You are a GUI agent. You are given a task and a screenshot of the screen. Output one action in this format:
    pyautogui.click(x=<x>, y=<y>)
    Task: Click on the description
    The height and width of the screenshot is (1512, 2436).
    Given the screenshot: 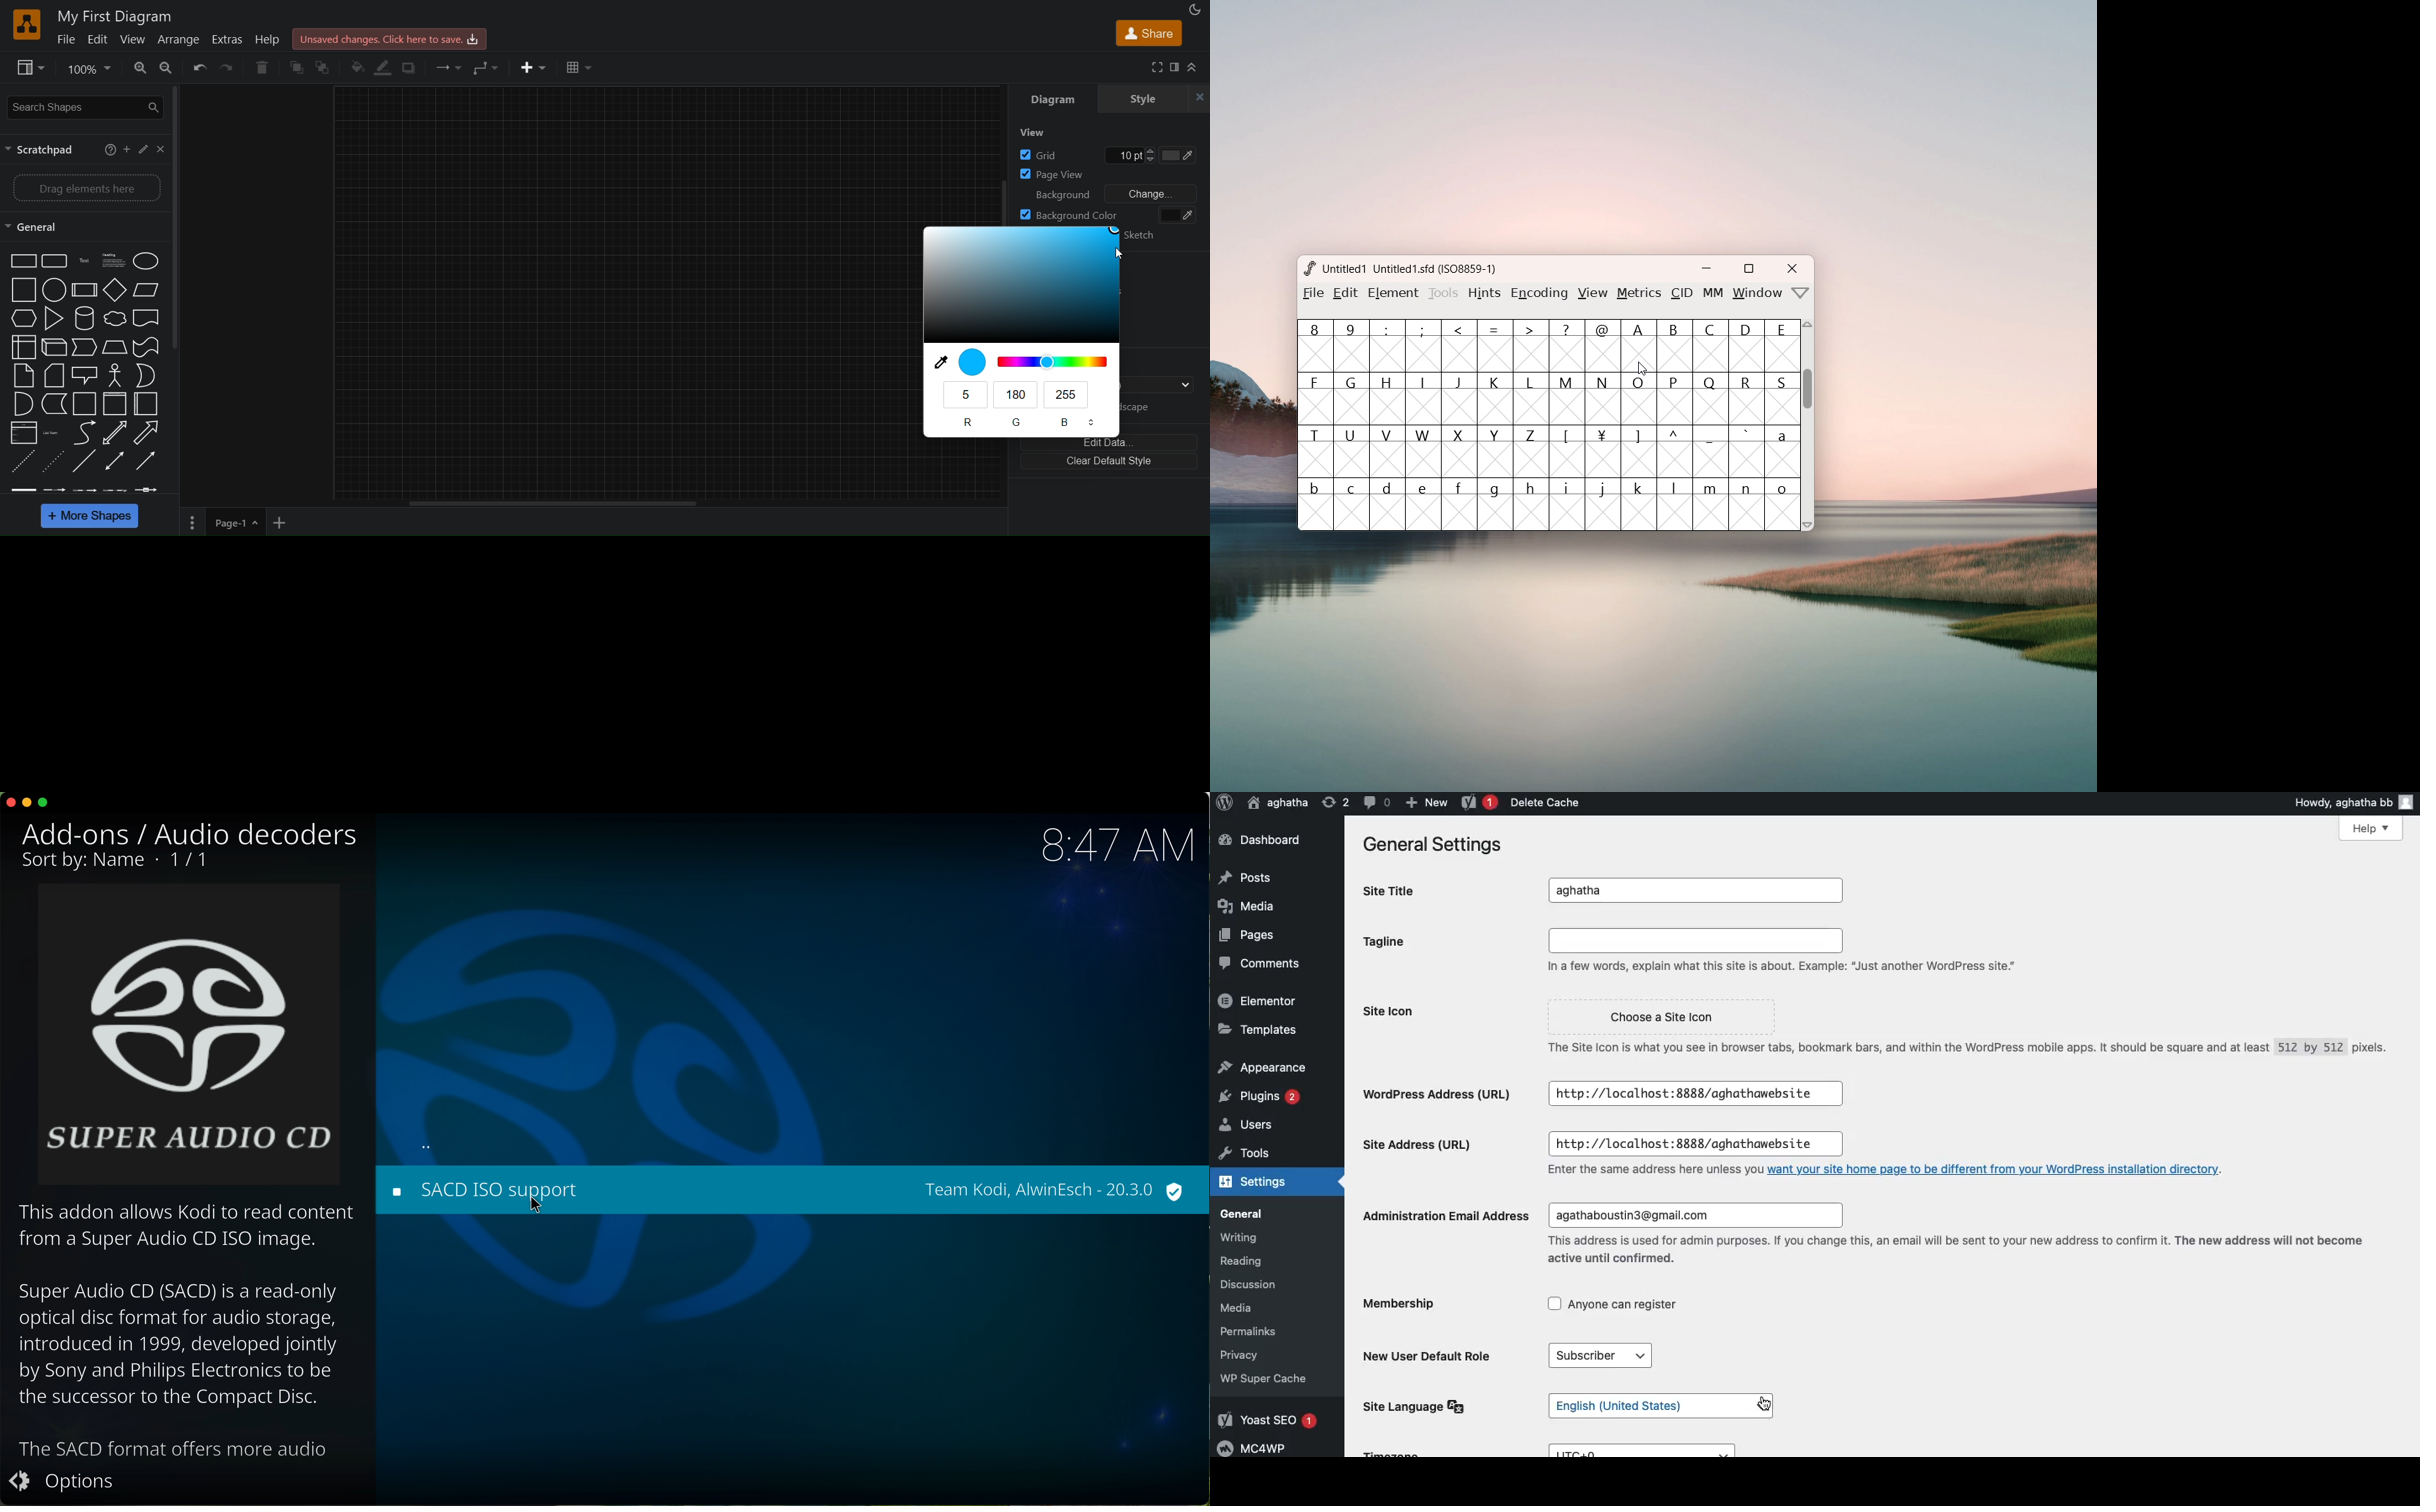 What is the action you would take?
    pyautogui.click(x=184, y=1330)
    